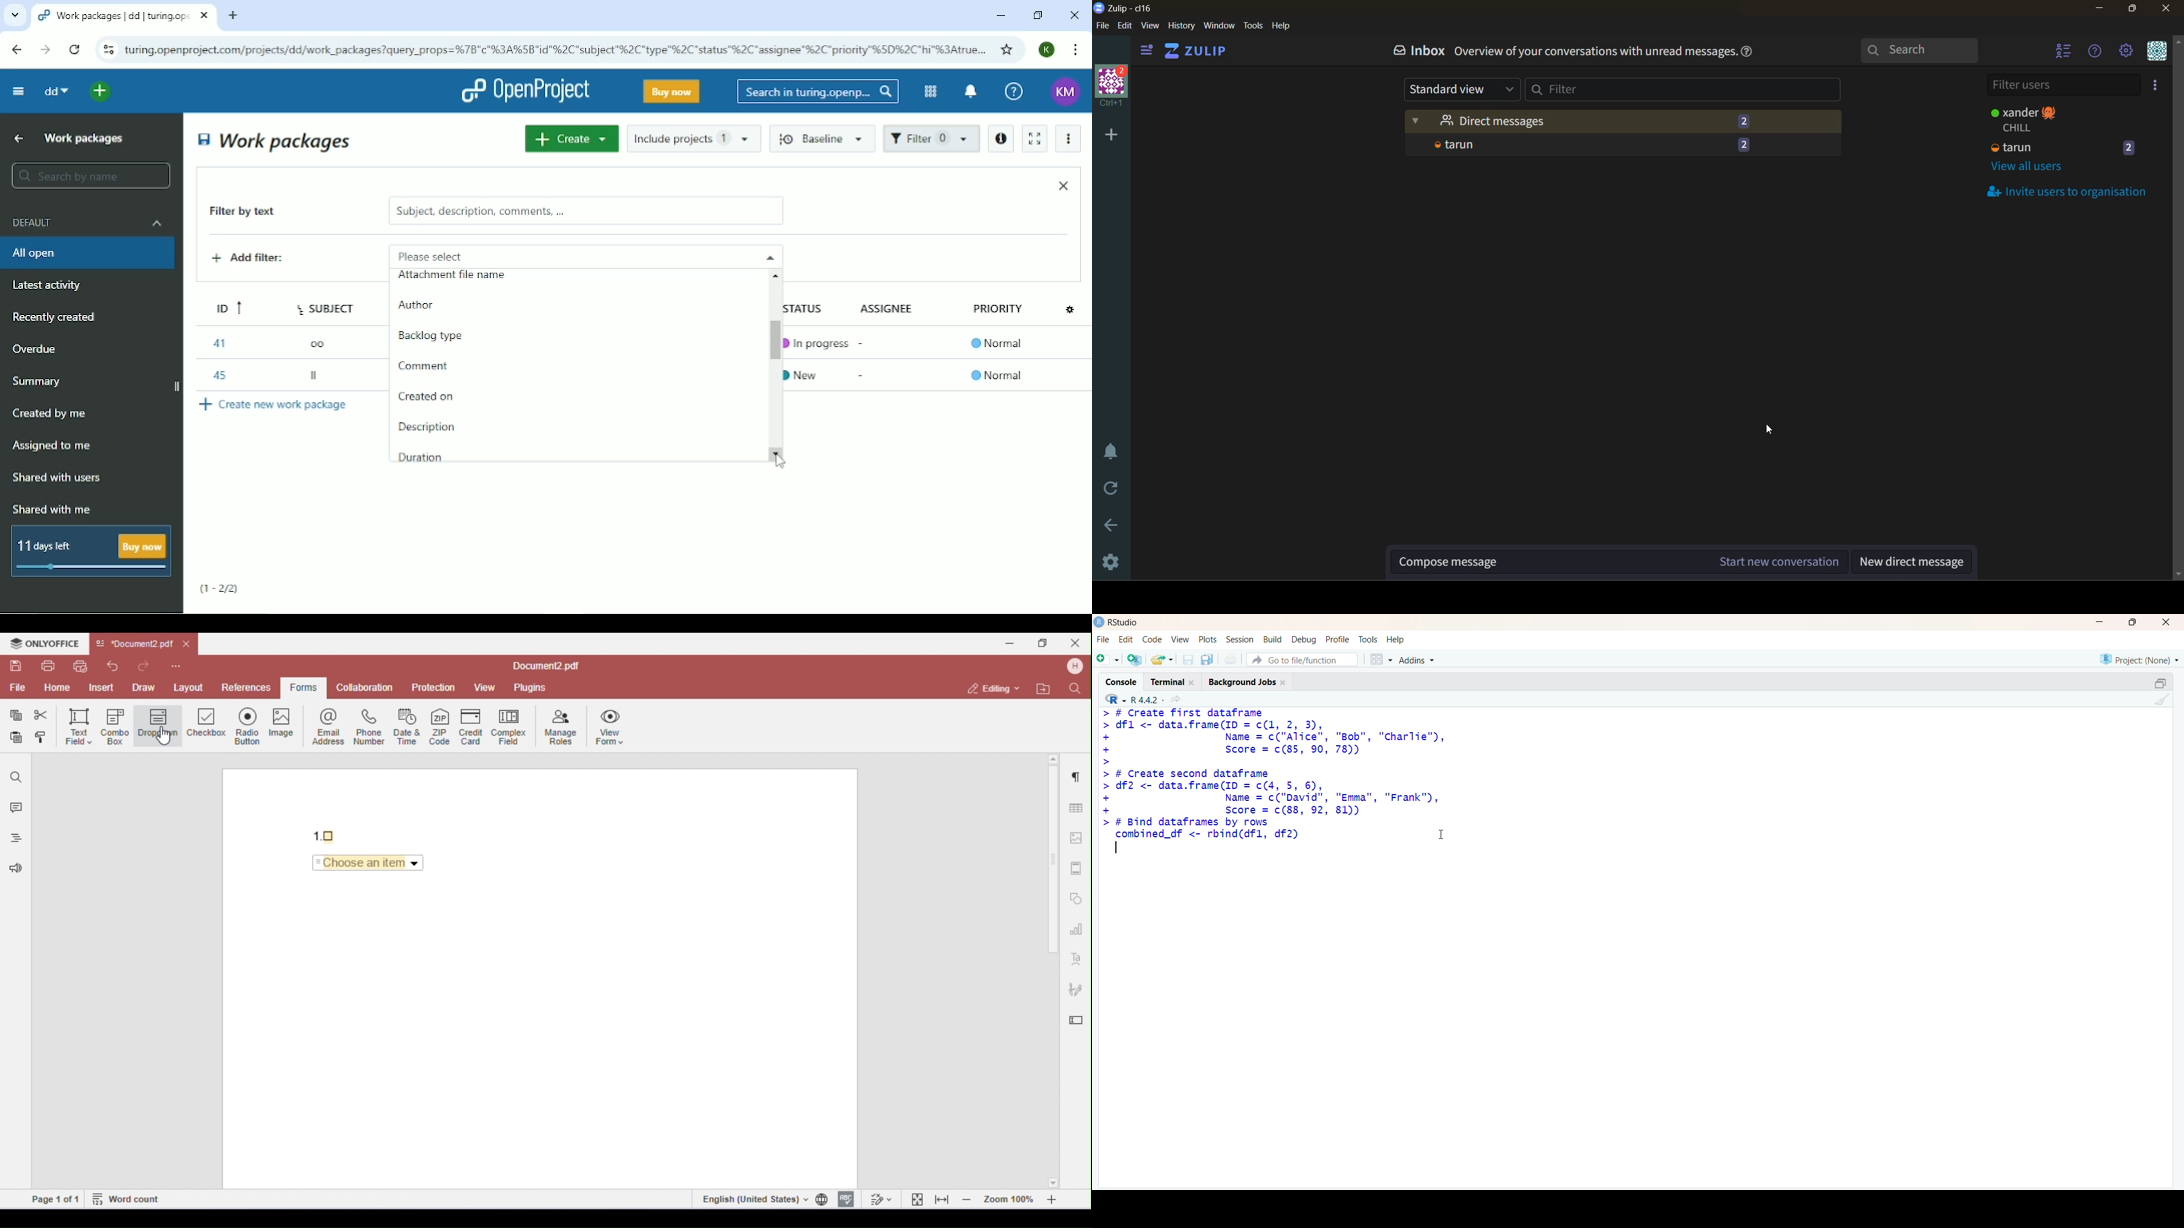 This screenshot has height=1232, width=2184. I want to click on scroll down, so click(780, 453).